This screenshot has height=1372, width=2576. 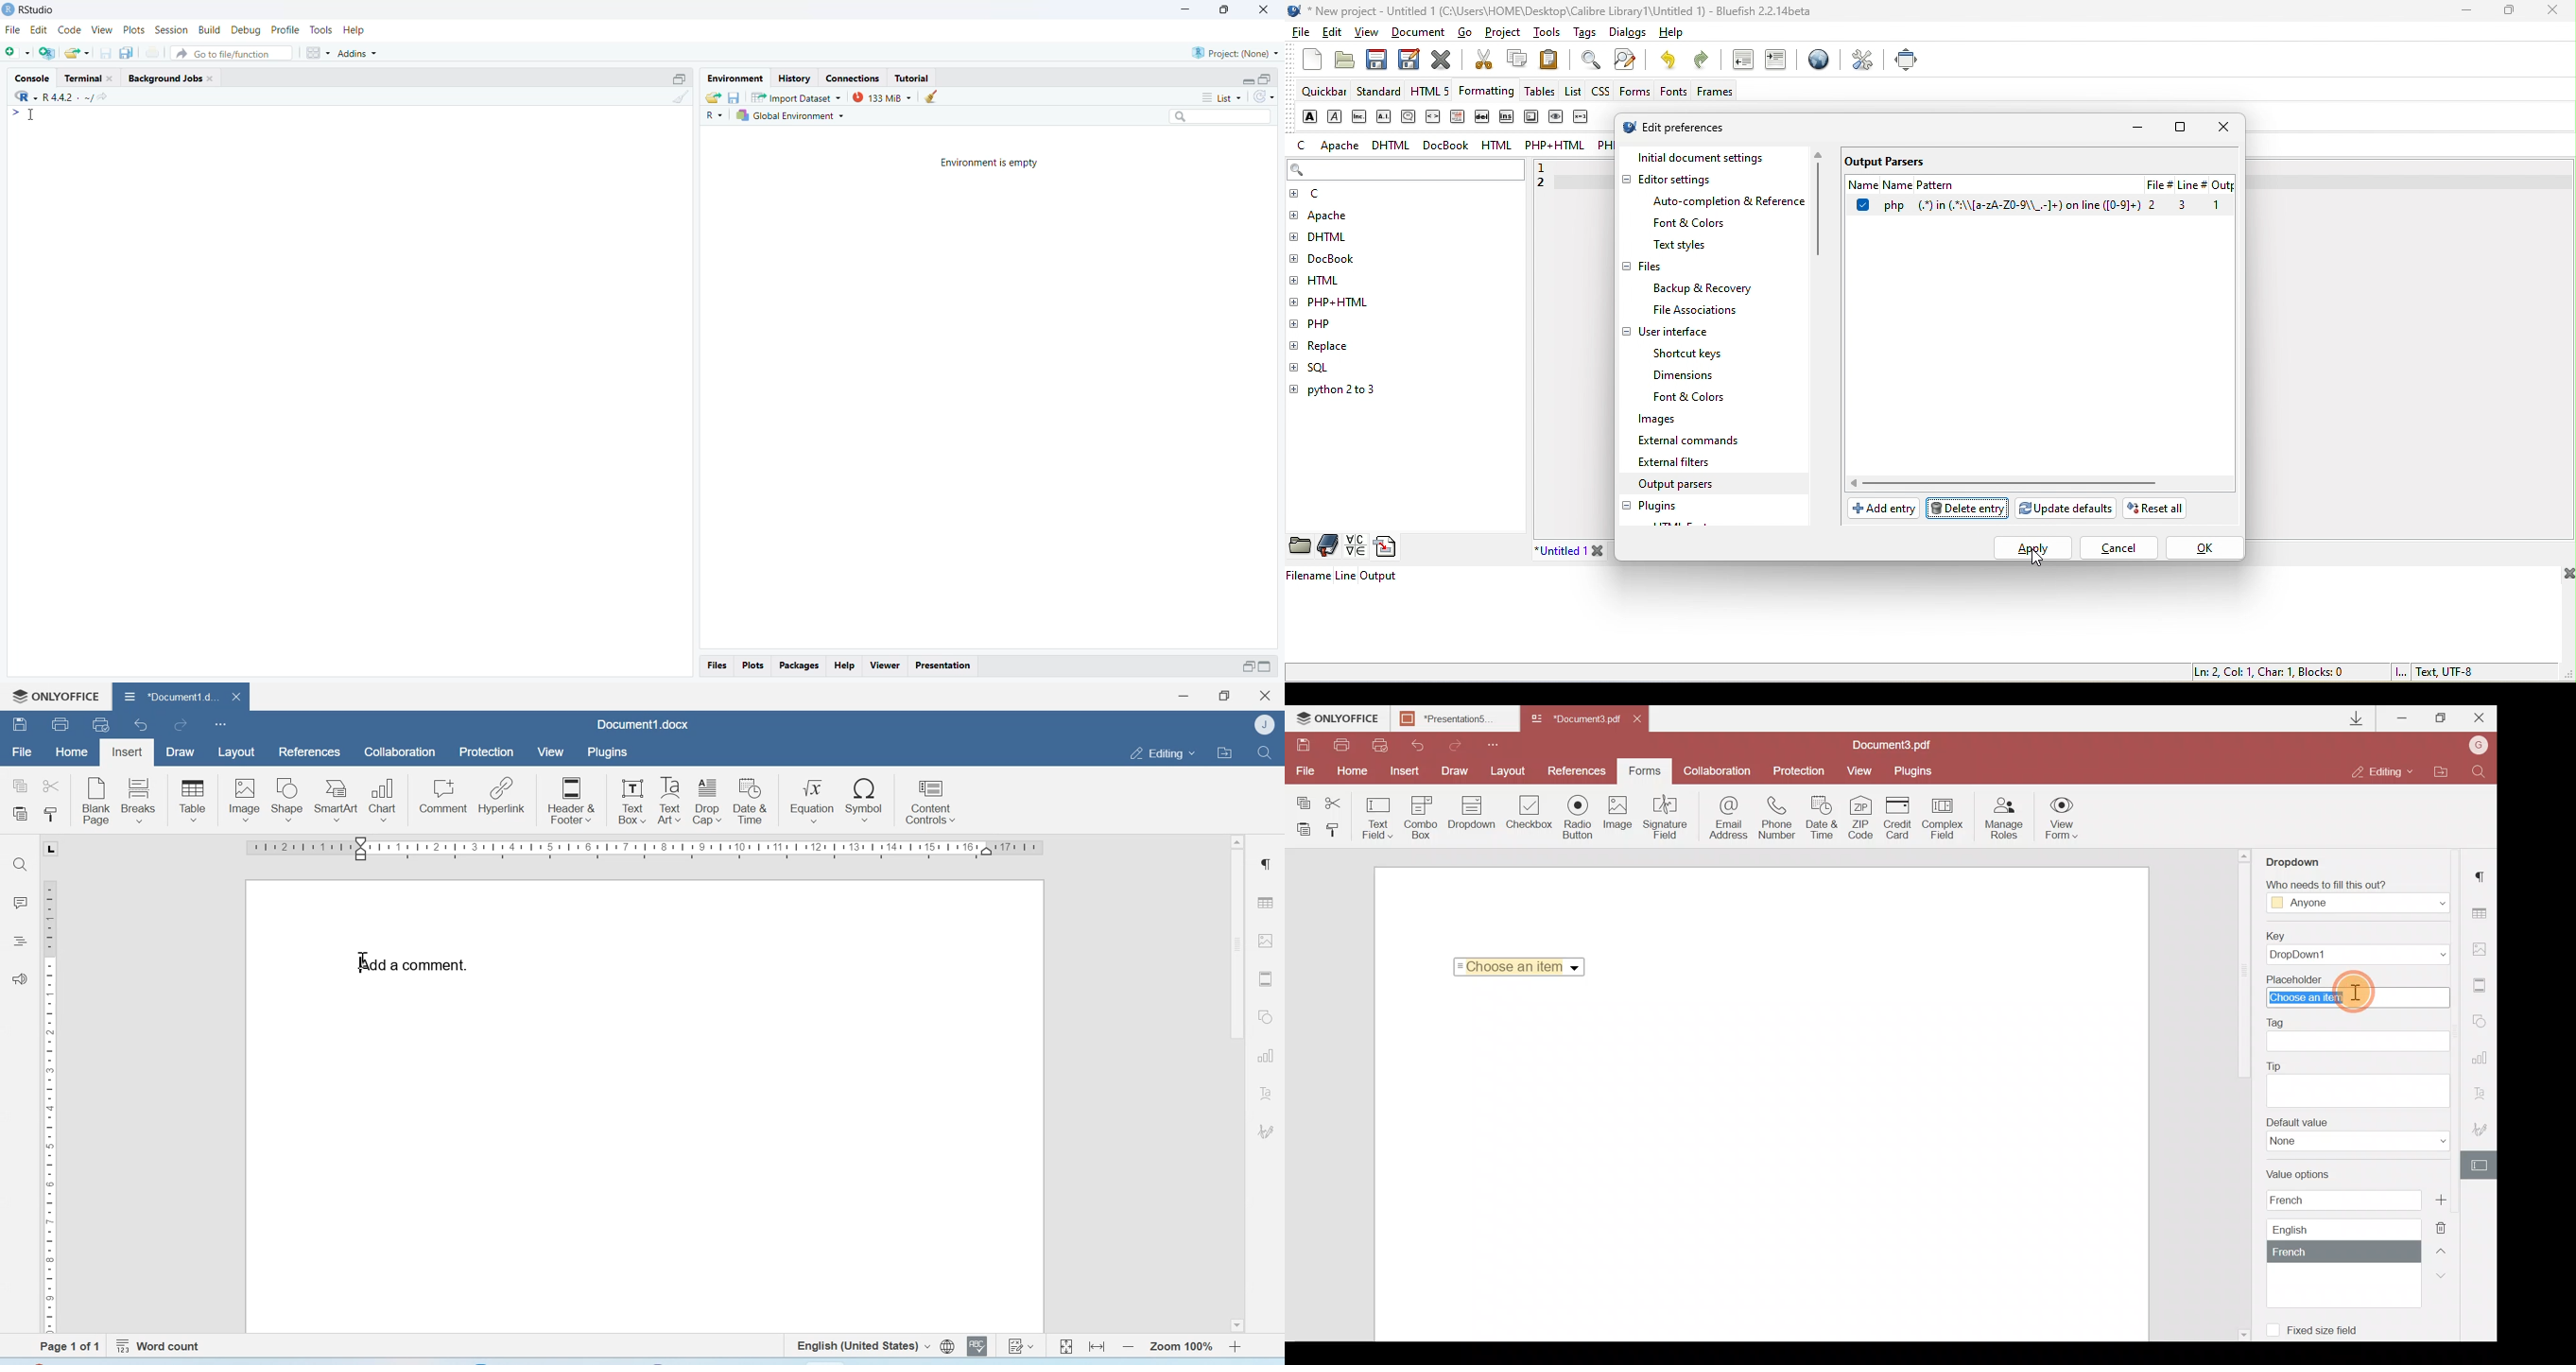 I want to click on auto completion & reference, so click(x=1733, y=201).